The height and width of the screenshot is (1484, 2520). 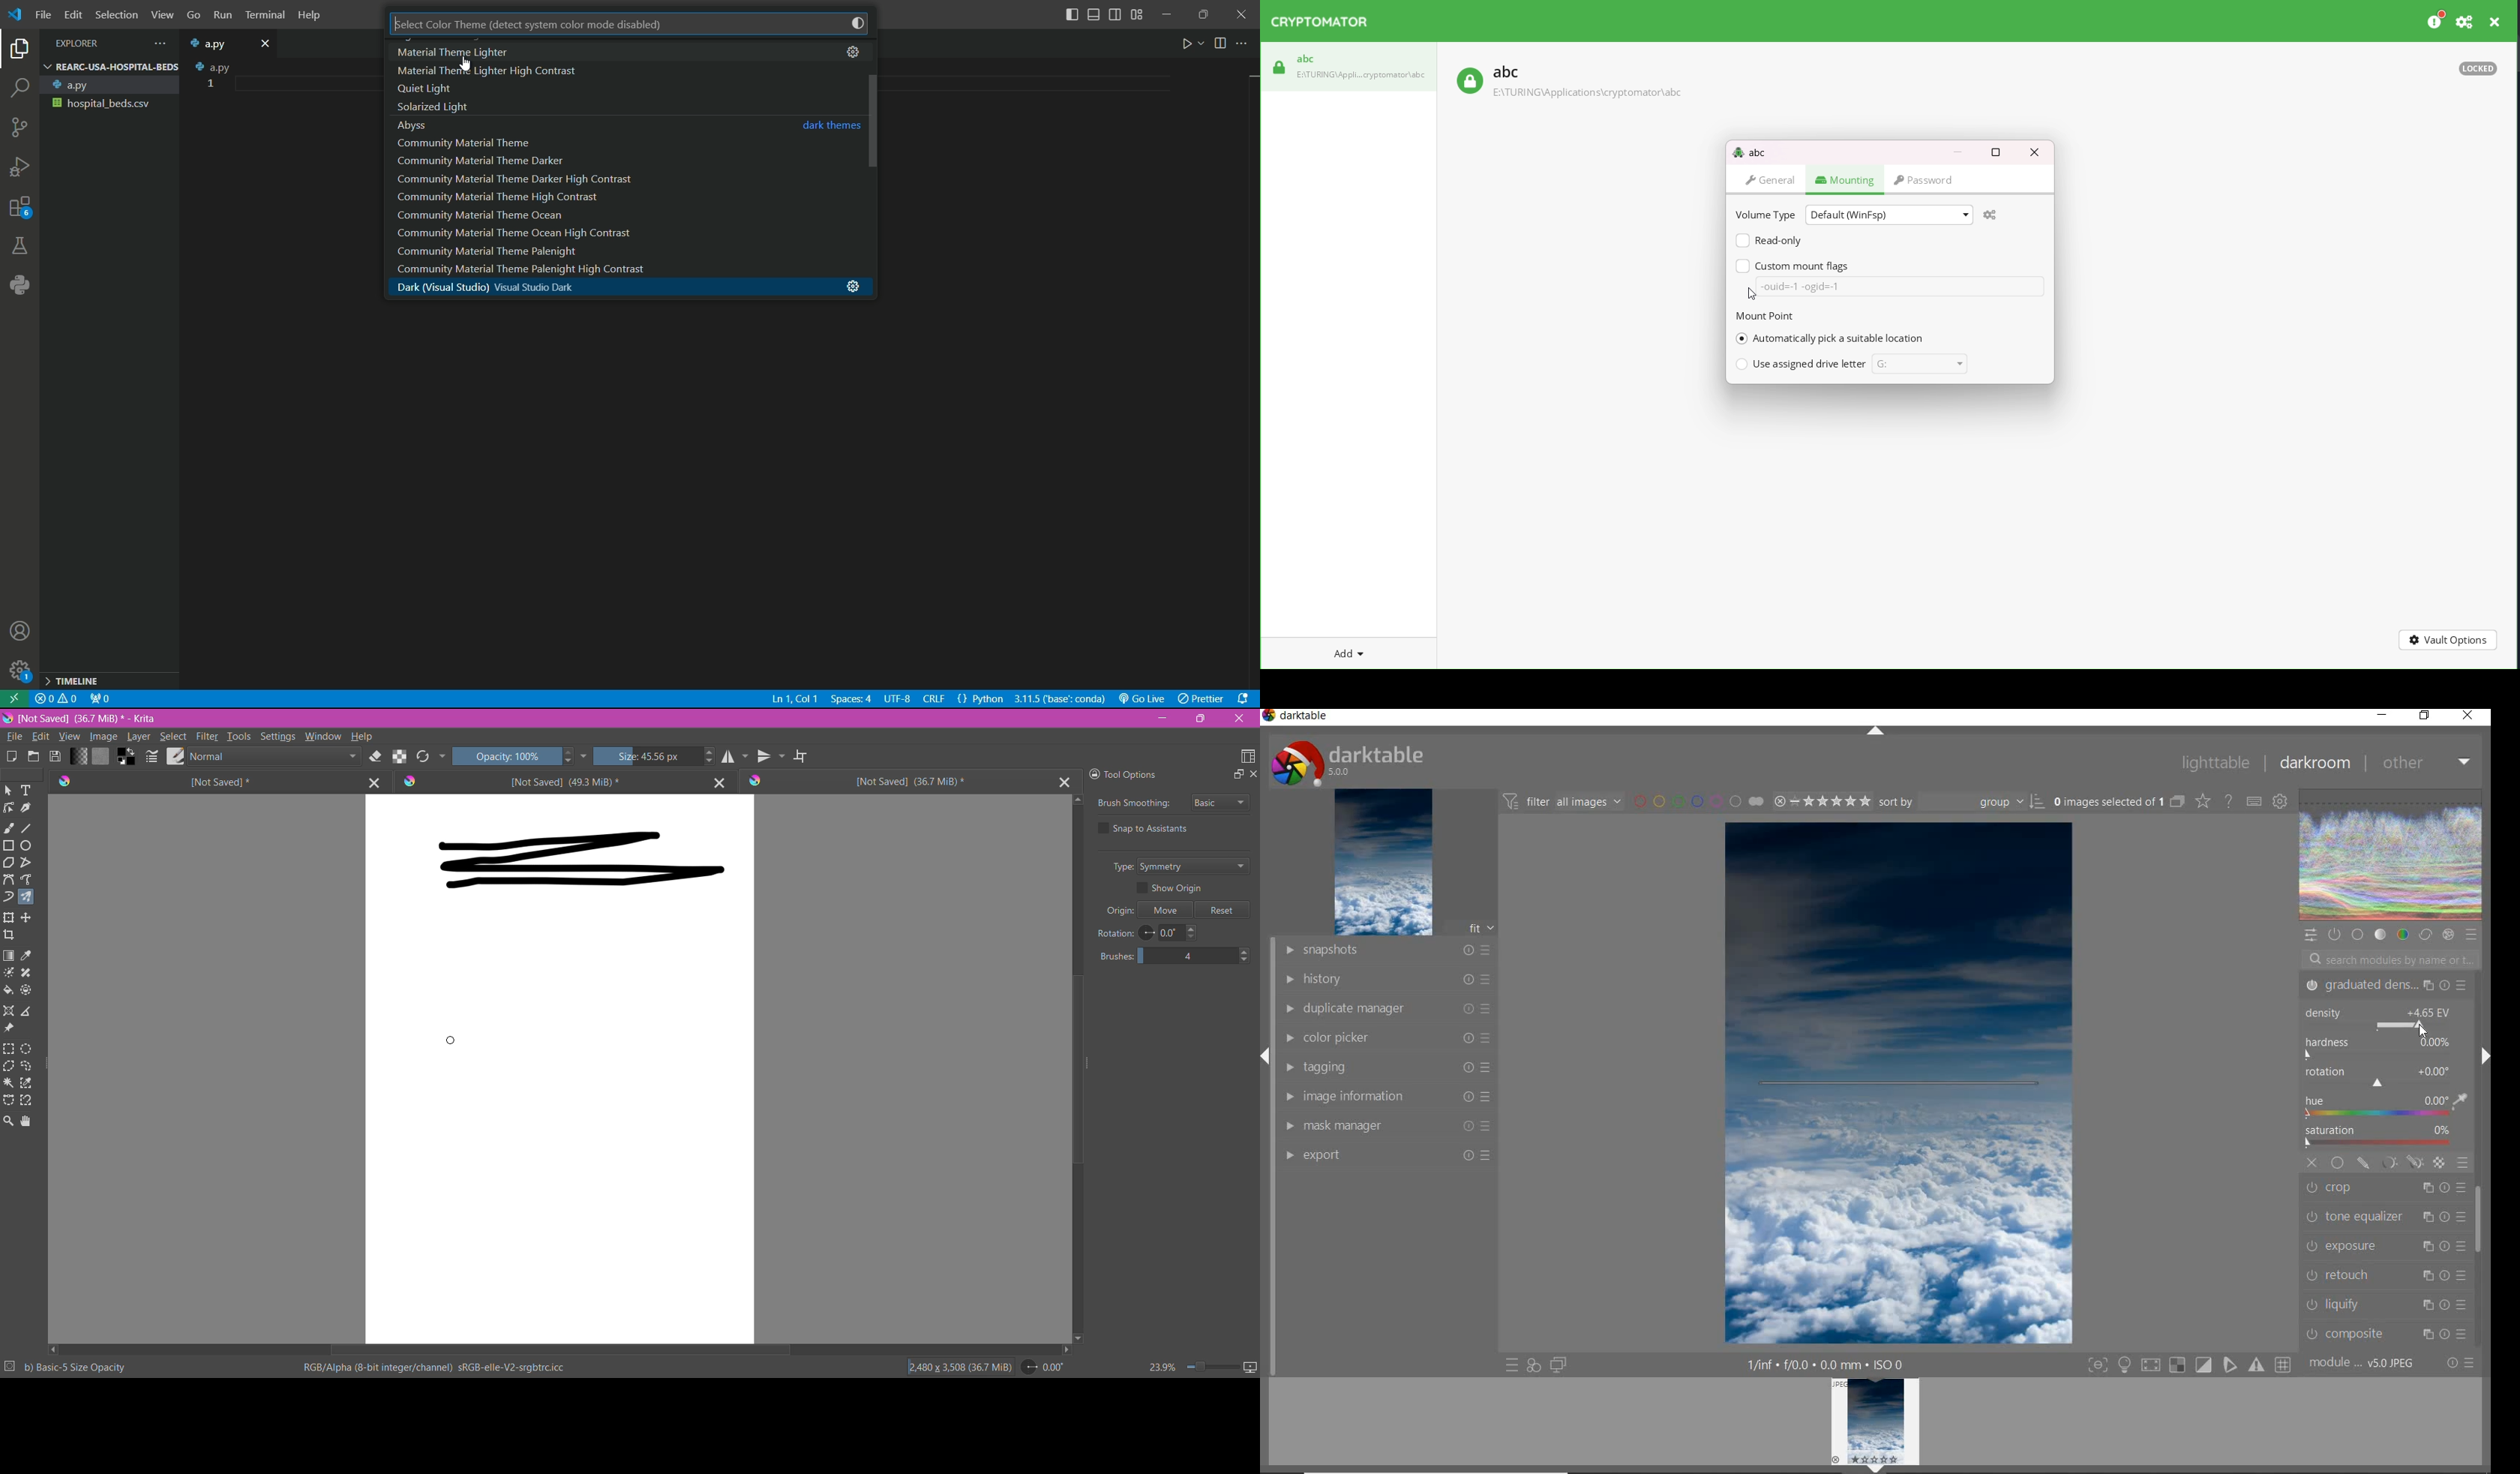 What do you see at coordinates (1238, 719) in the screenshot?
I see `Close` at bounding box center [1238, 719].